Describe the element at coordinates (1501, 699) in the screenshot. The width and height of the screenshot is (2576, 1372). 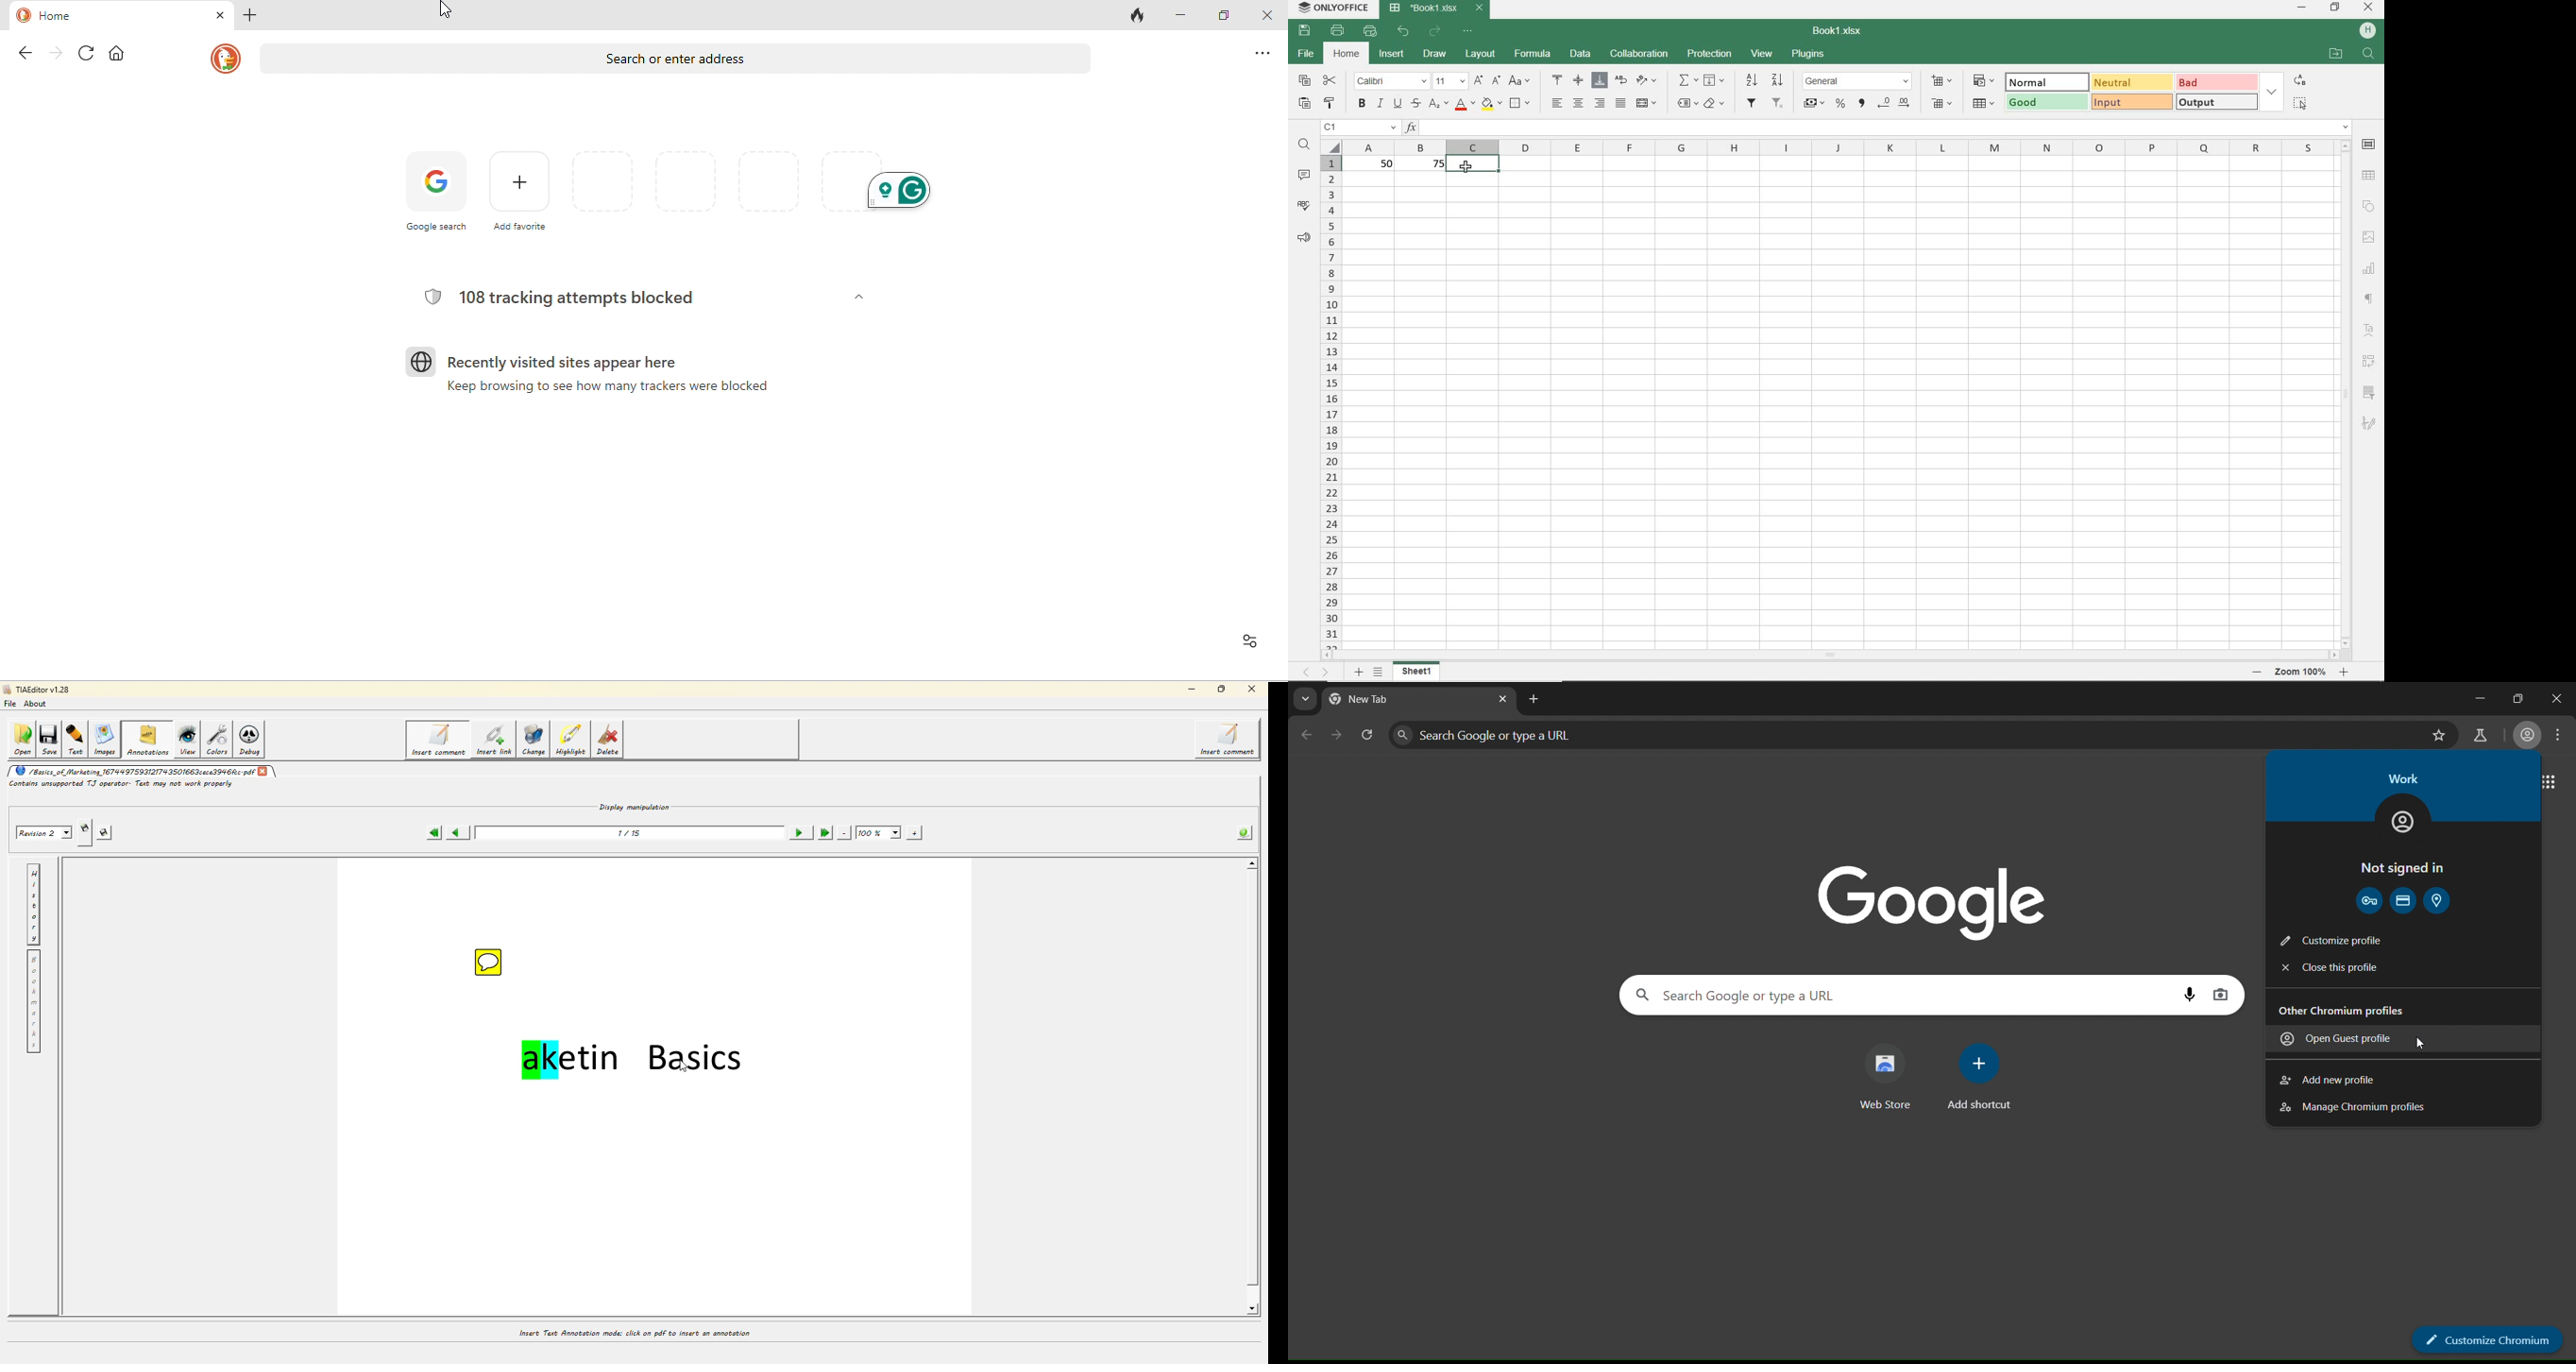
I see `close tab` at that location.